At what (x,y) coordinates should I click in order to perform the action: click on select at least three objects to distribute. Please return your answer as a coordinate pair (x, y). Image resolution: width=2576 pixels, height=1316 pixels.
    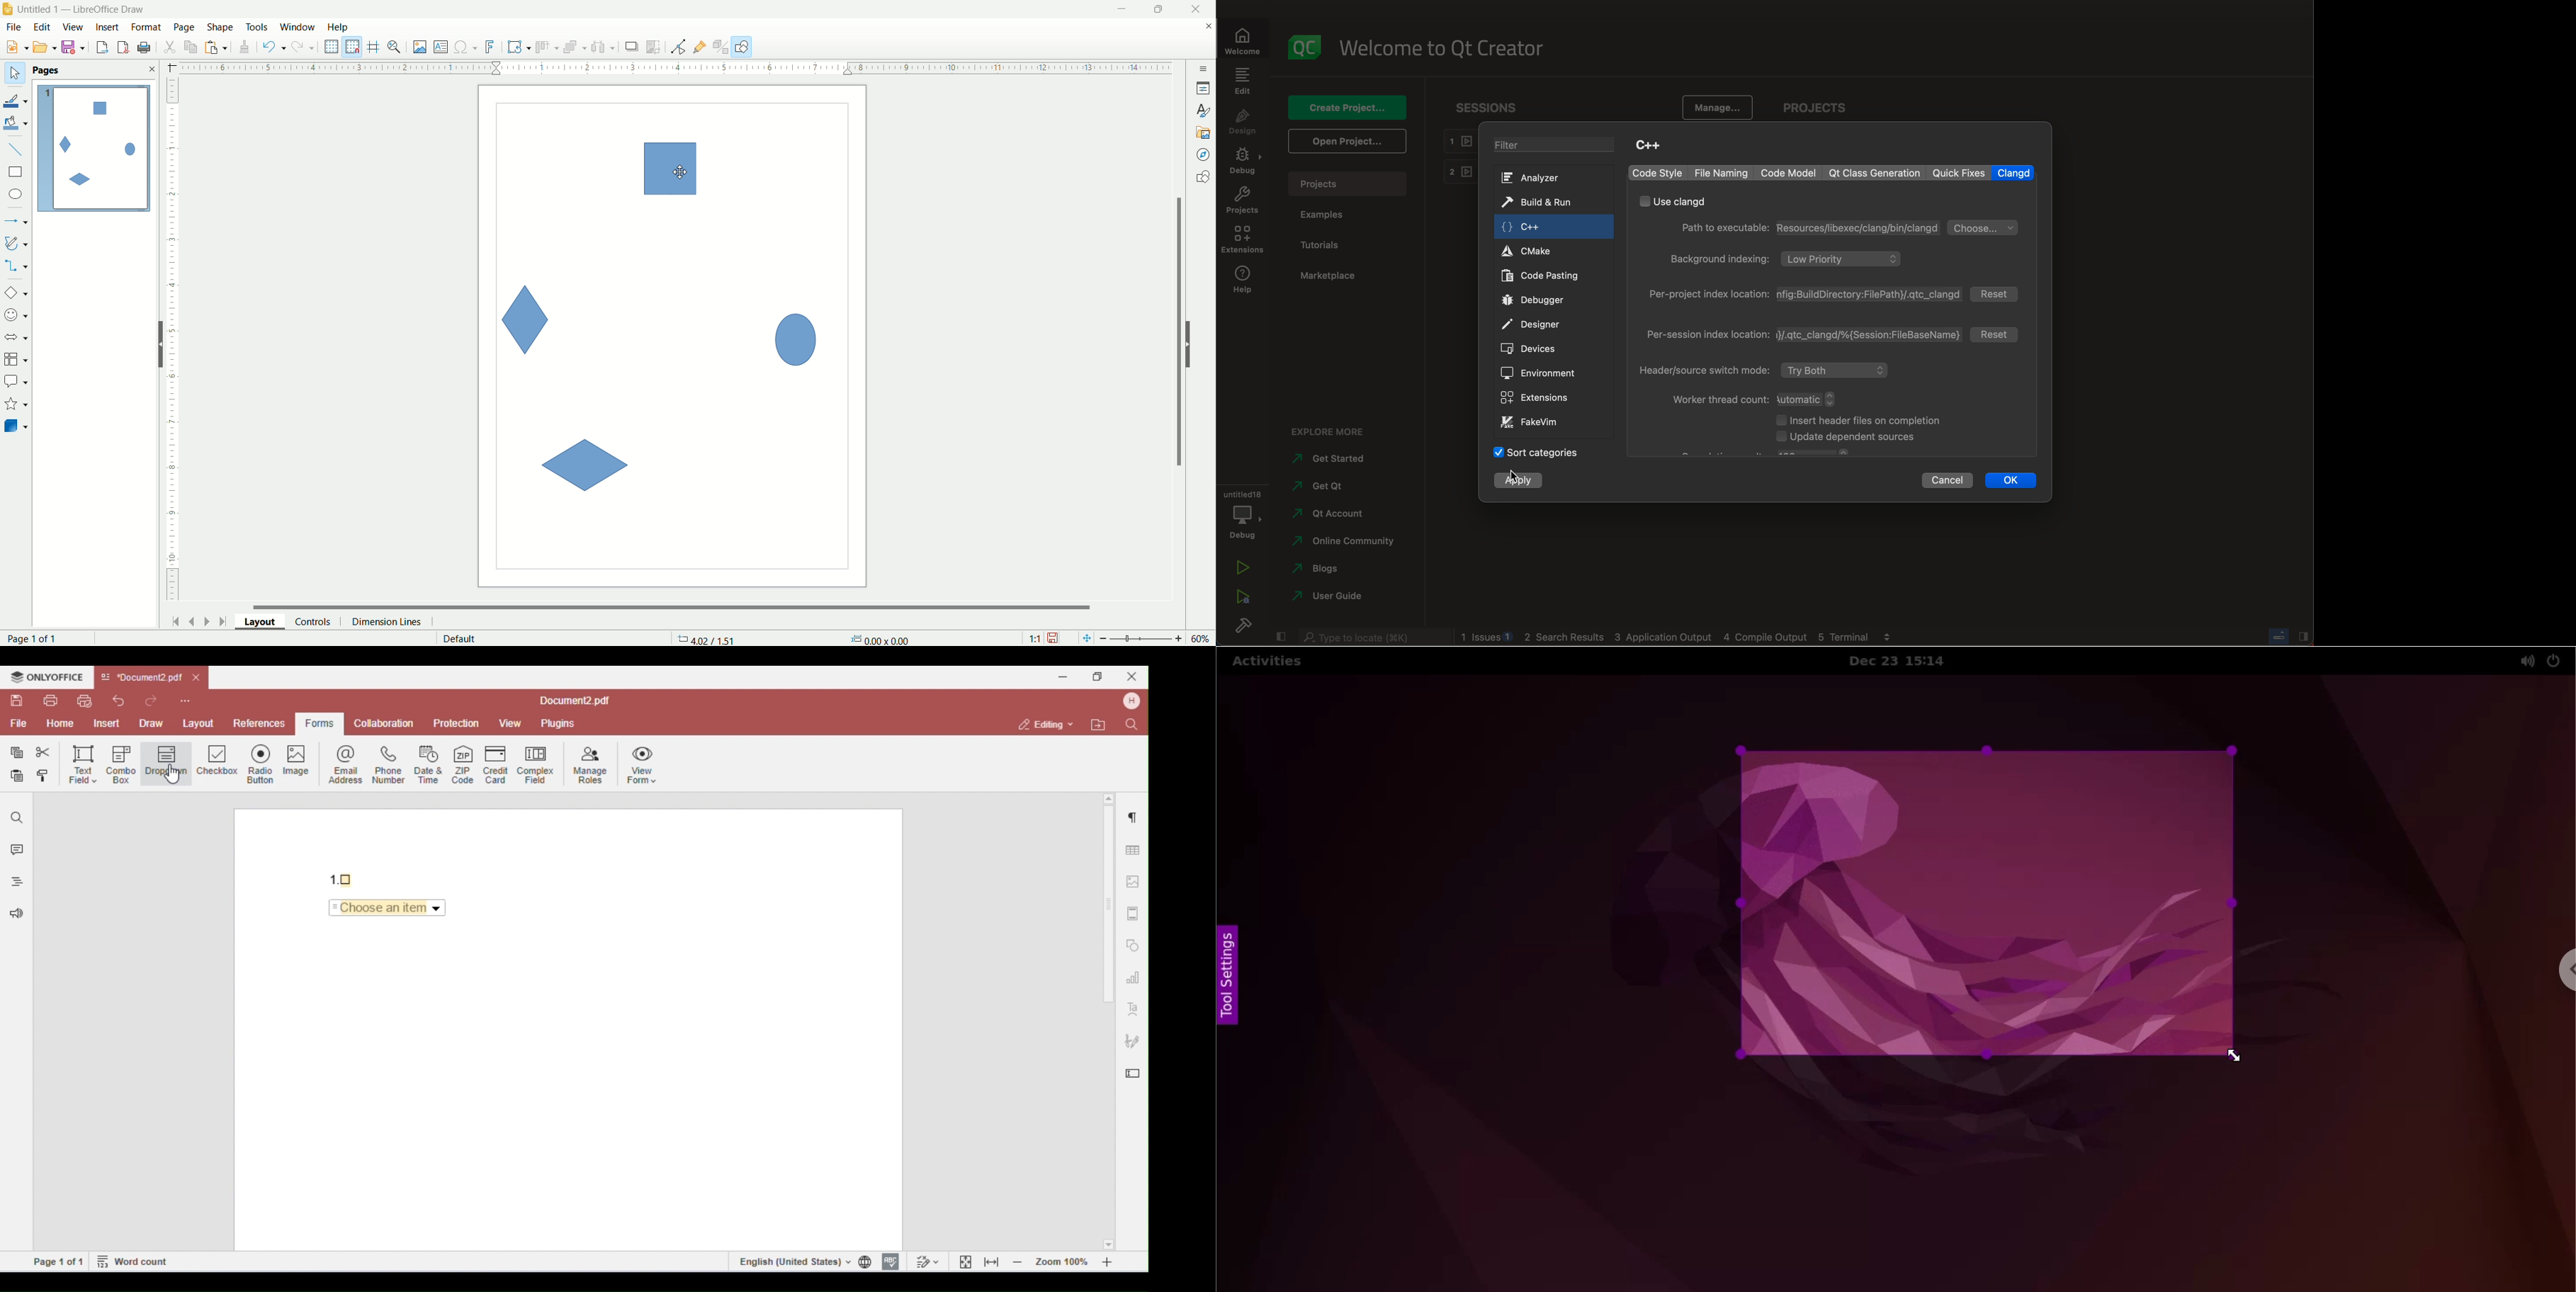
    Looking at the image, I should click on (604, 47).